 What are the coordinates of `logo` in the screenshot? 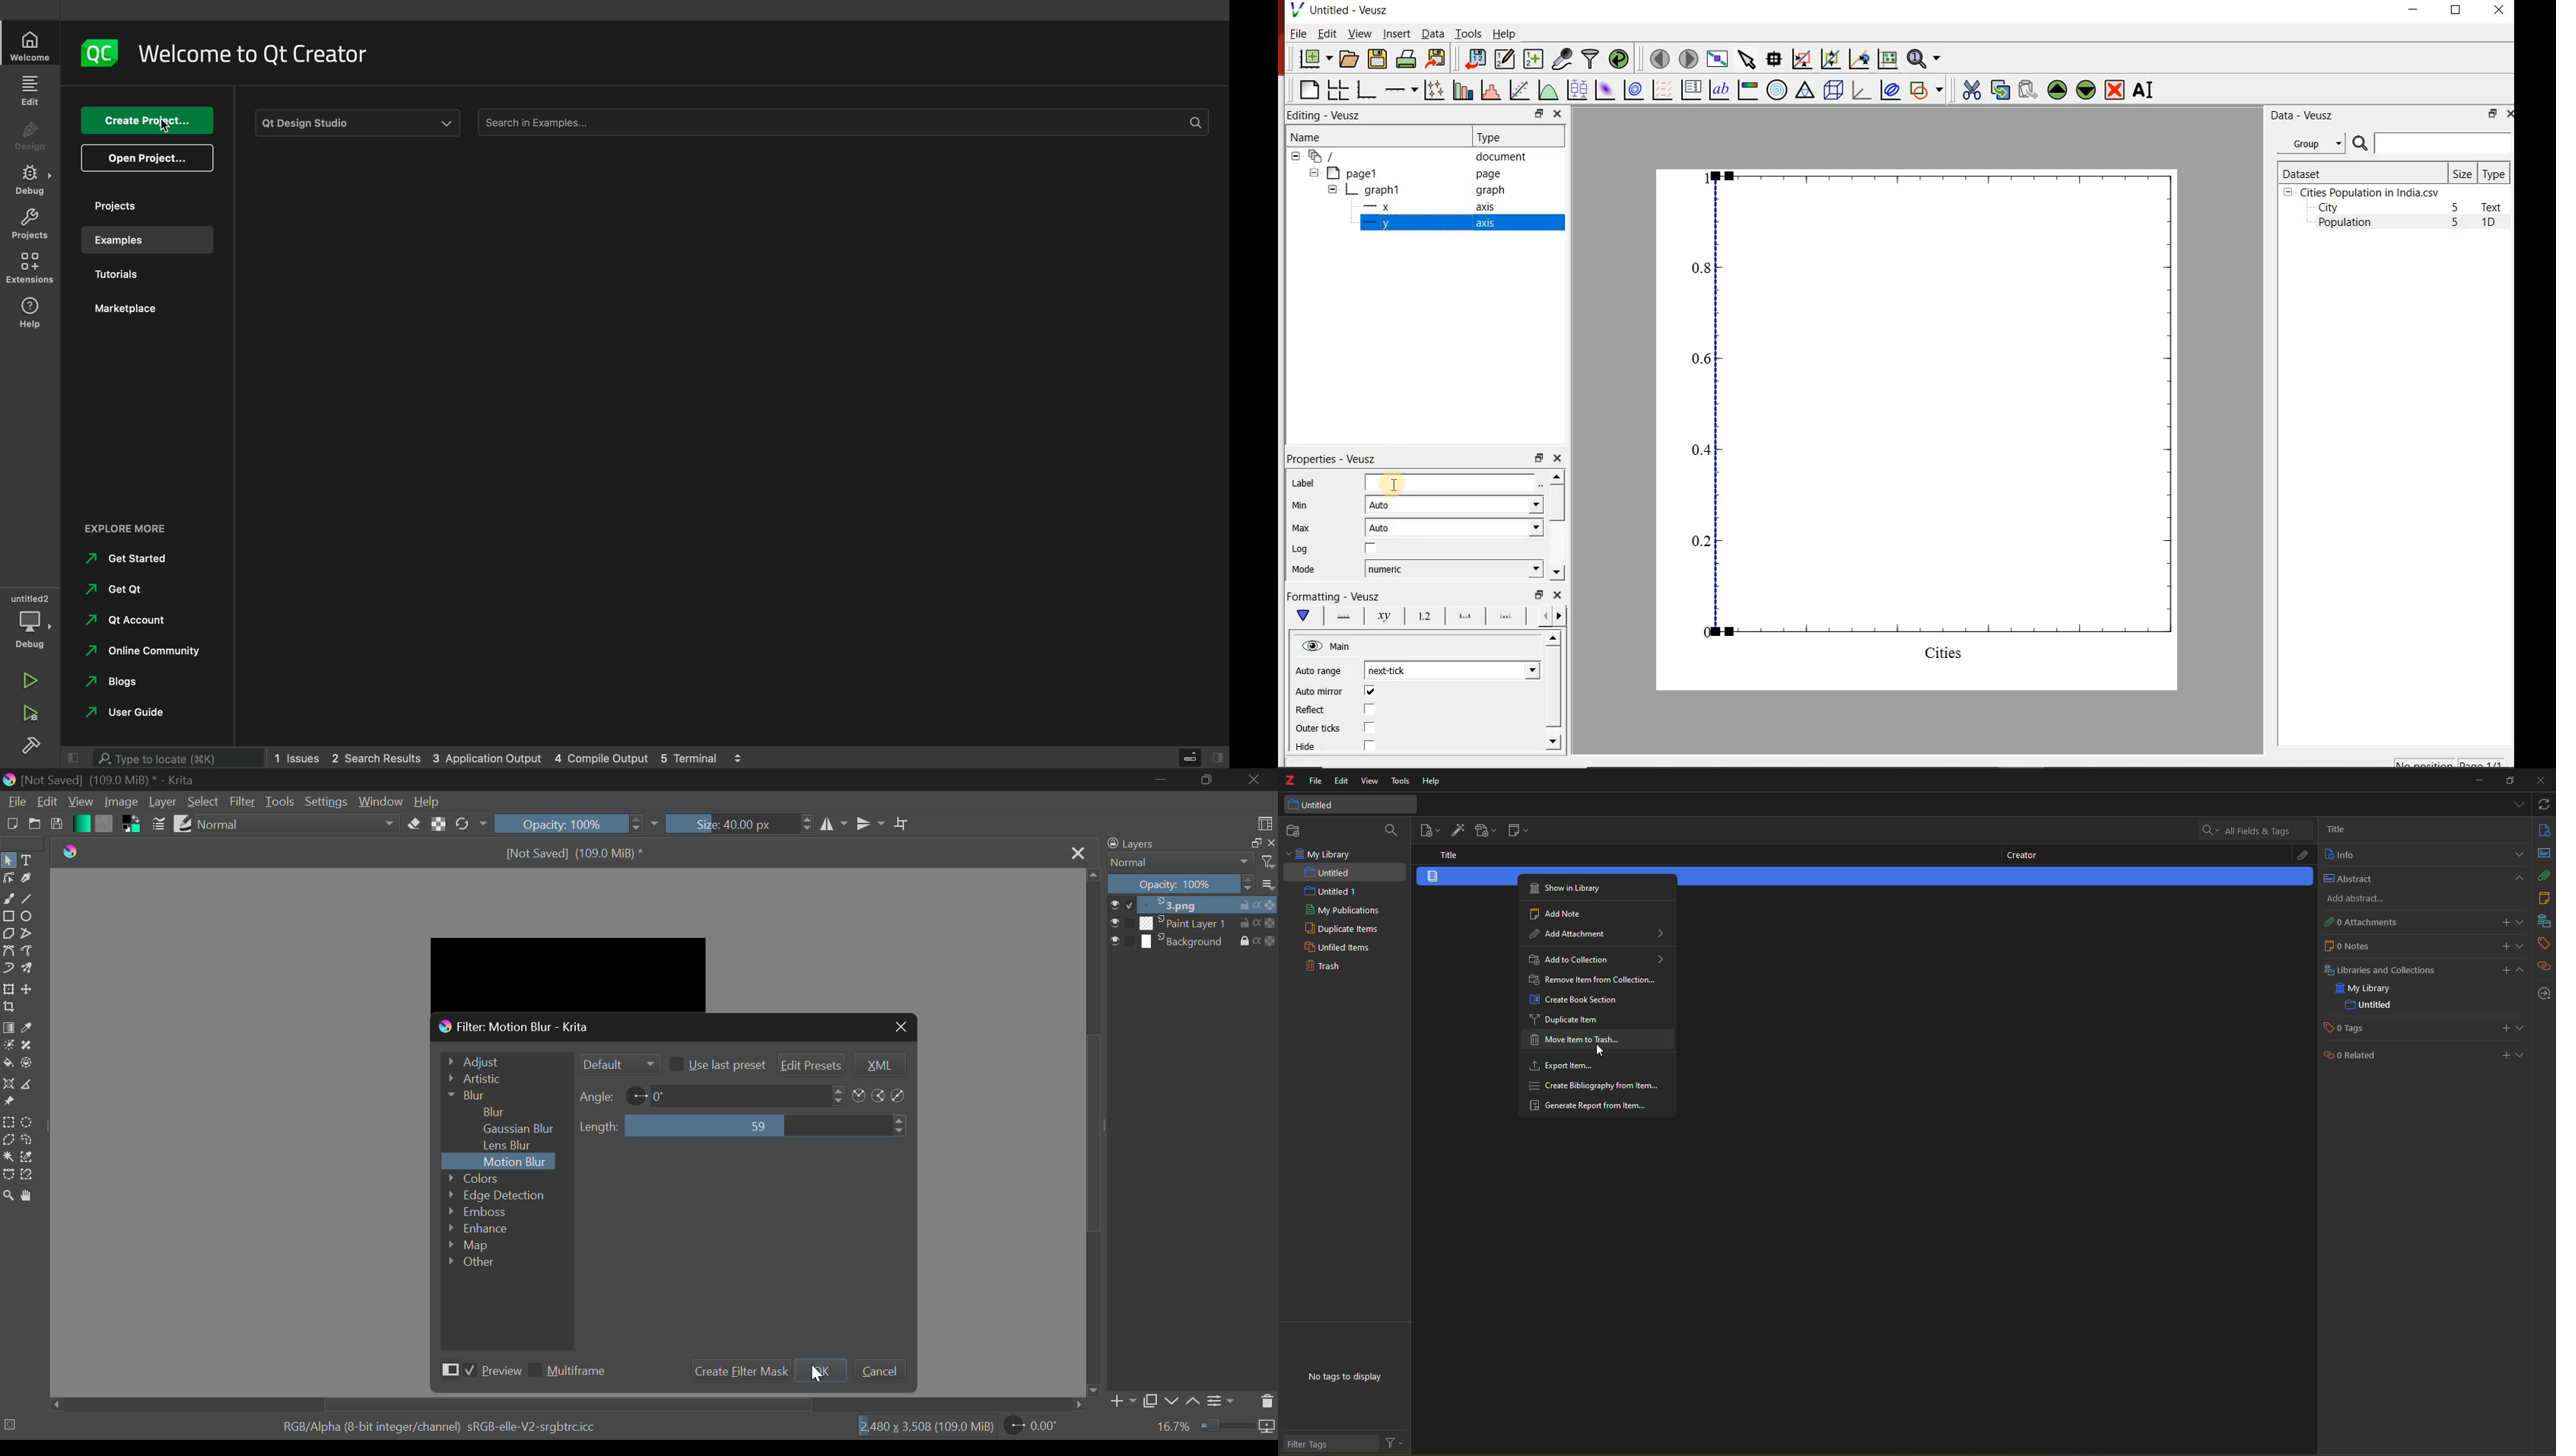 It's located at (100, 54).